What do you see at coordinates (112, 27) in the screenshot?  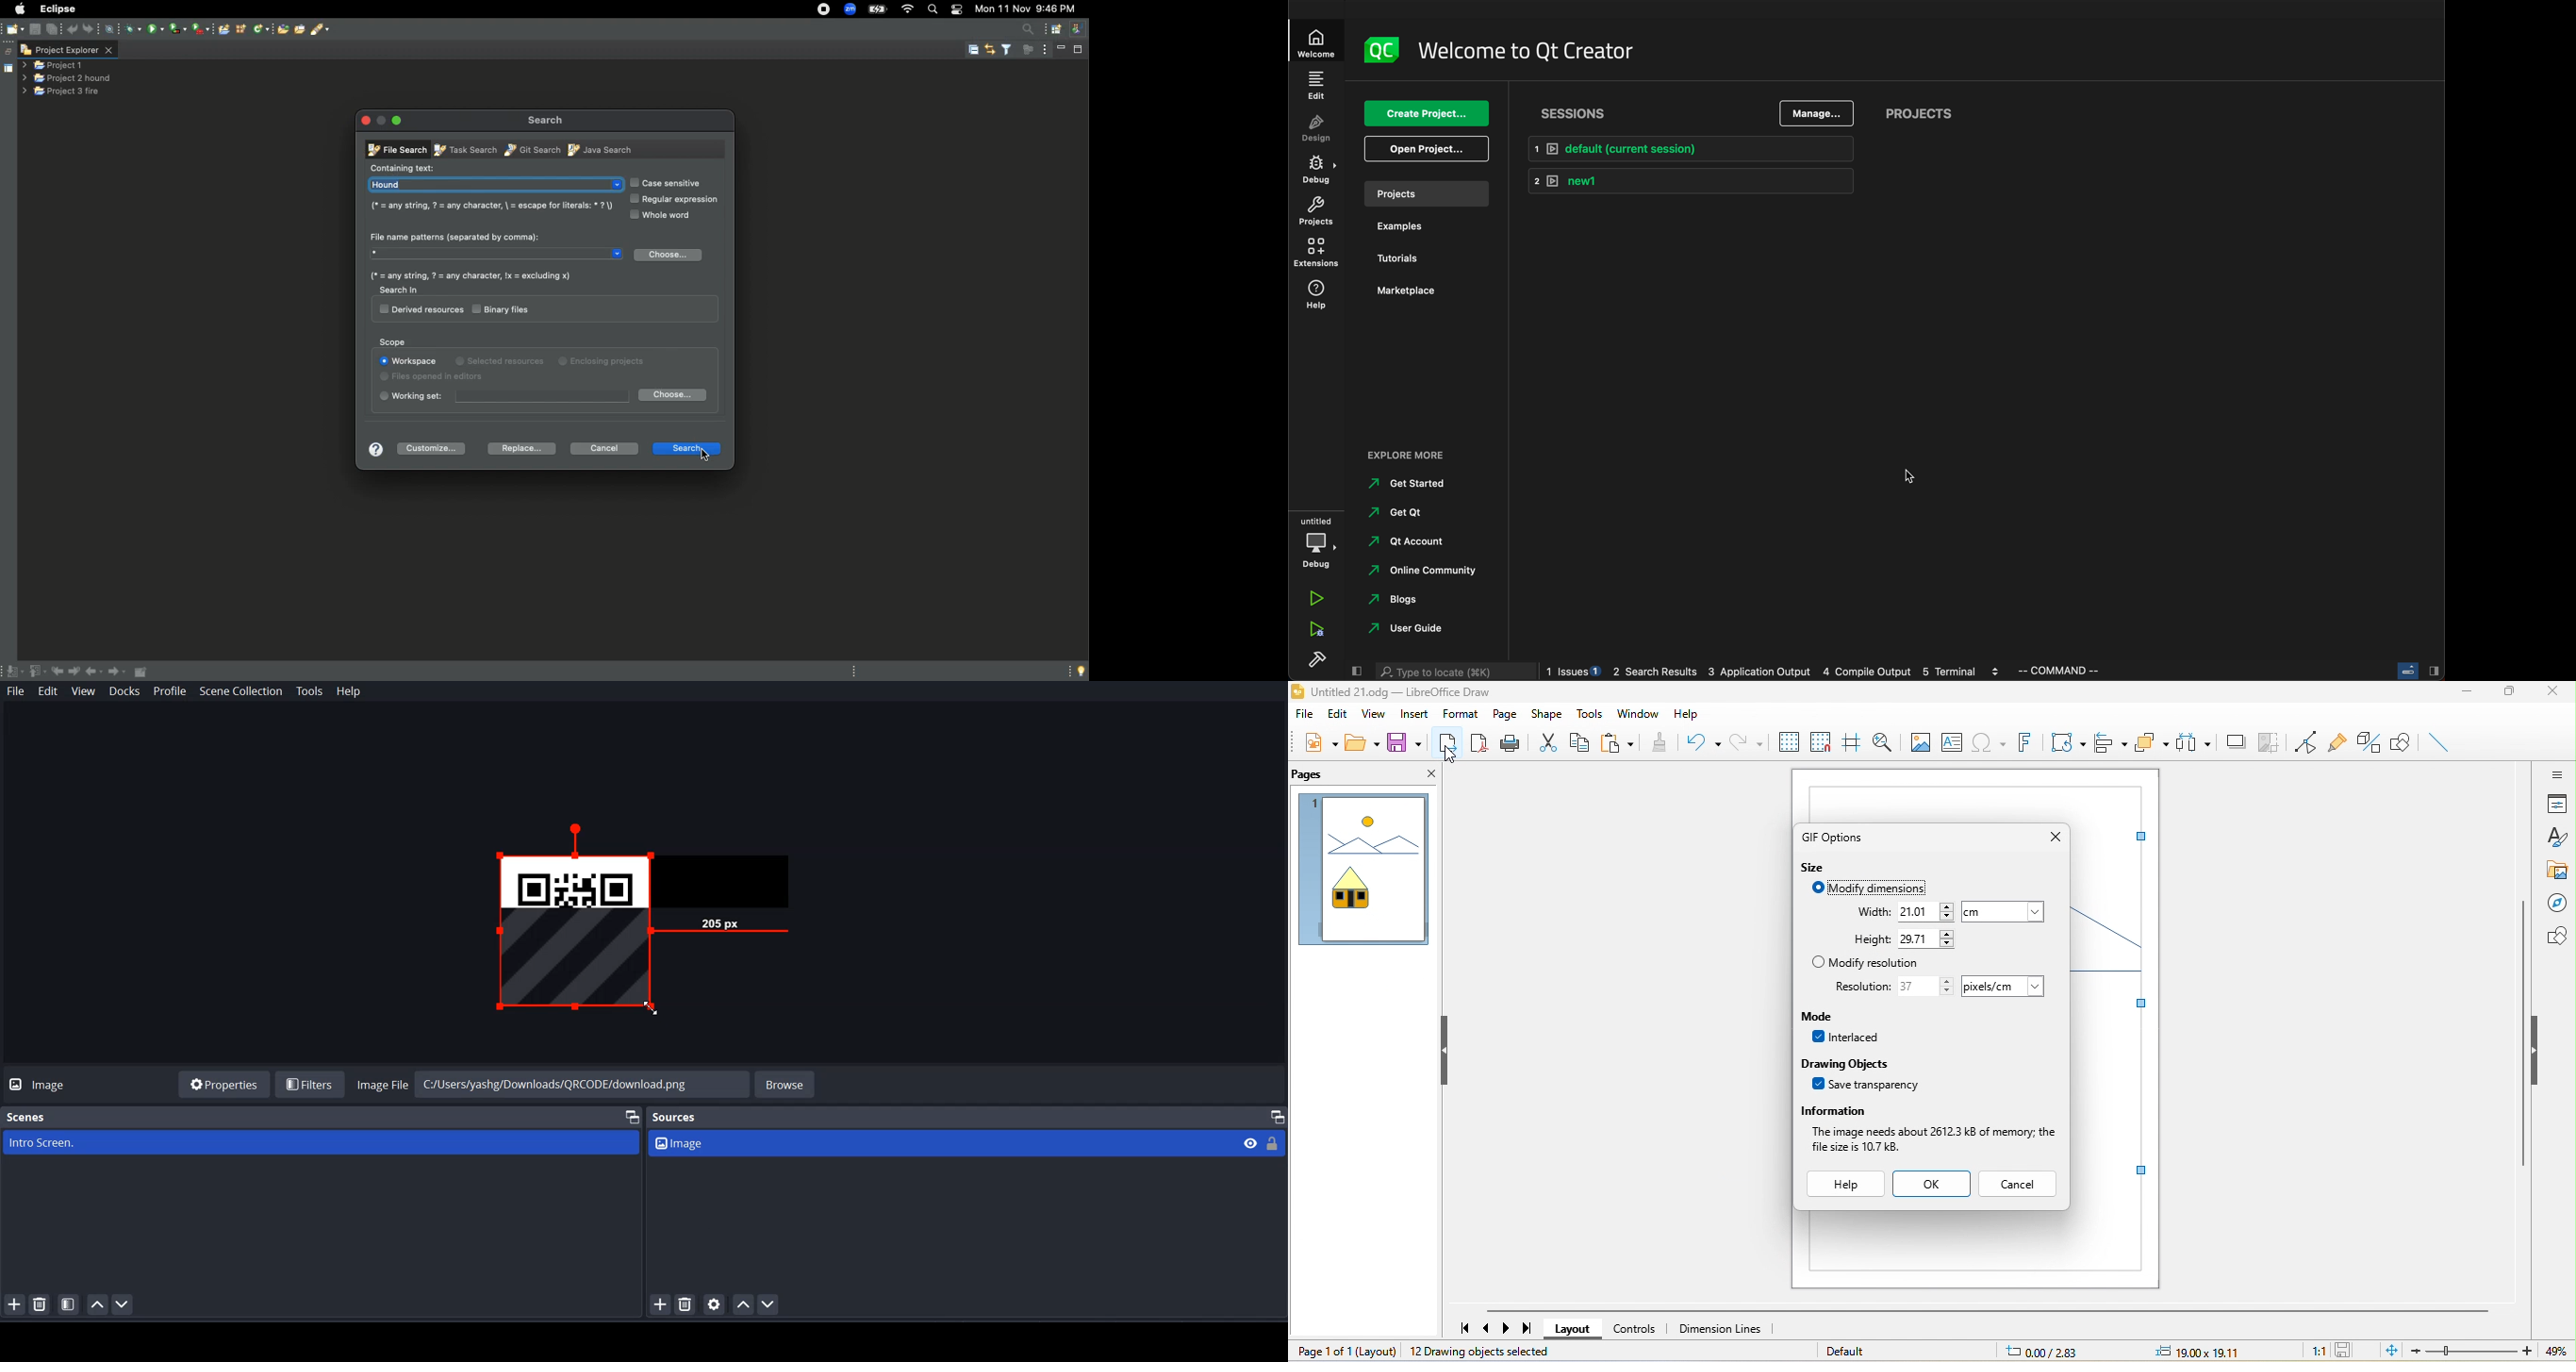 I see `skip all break points` at bounding box center [112, 27].